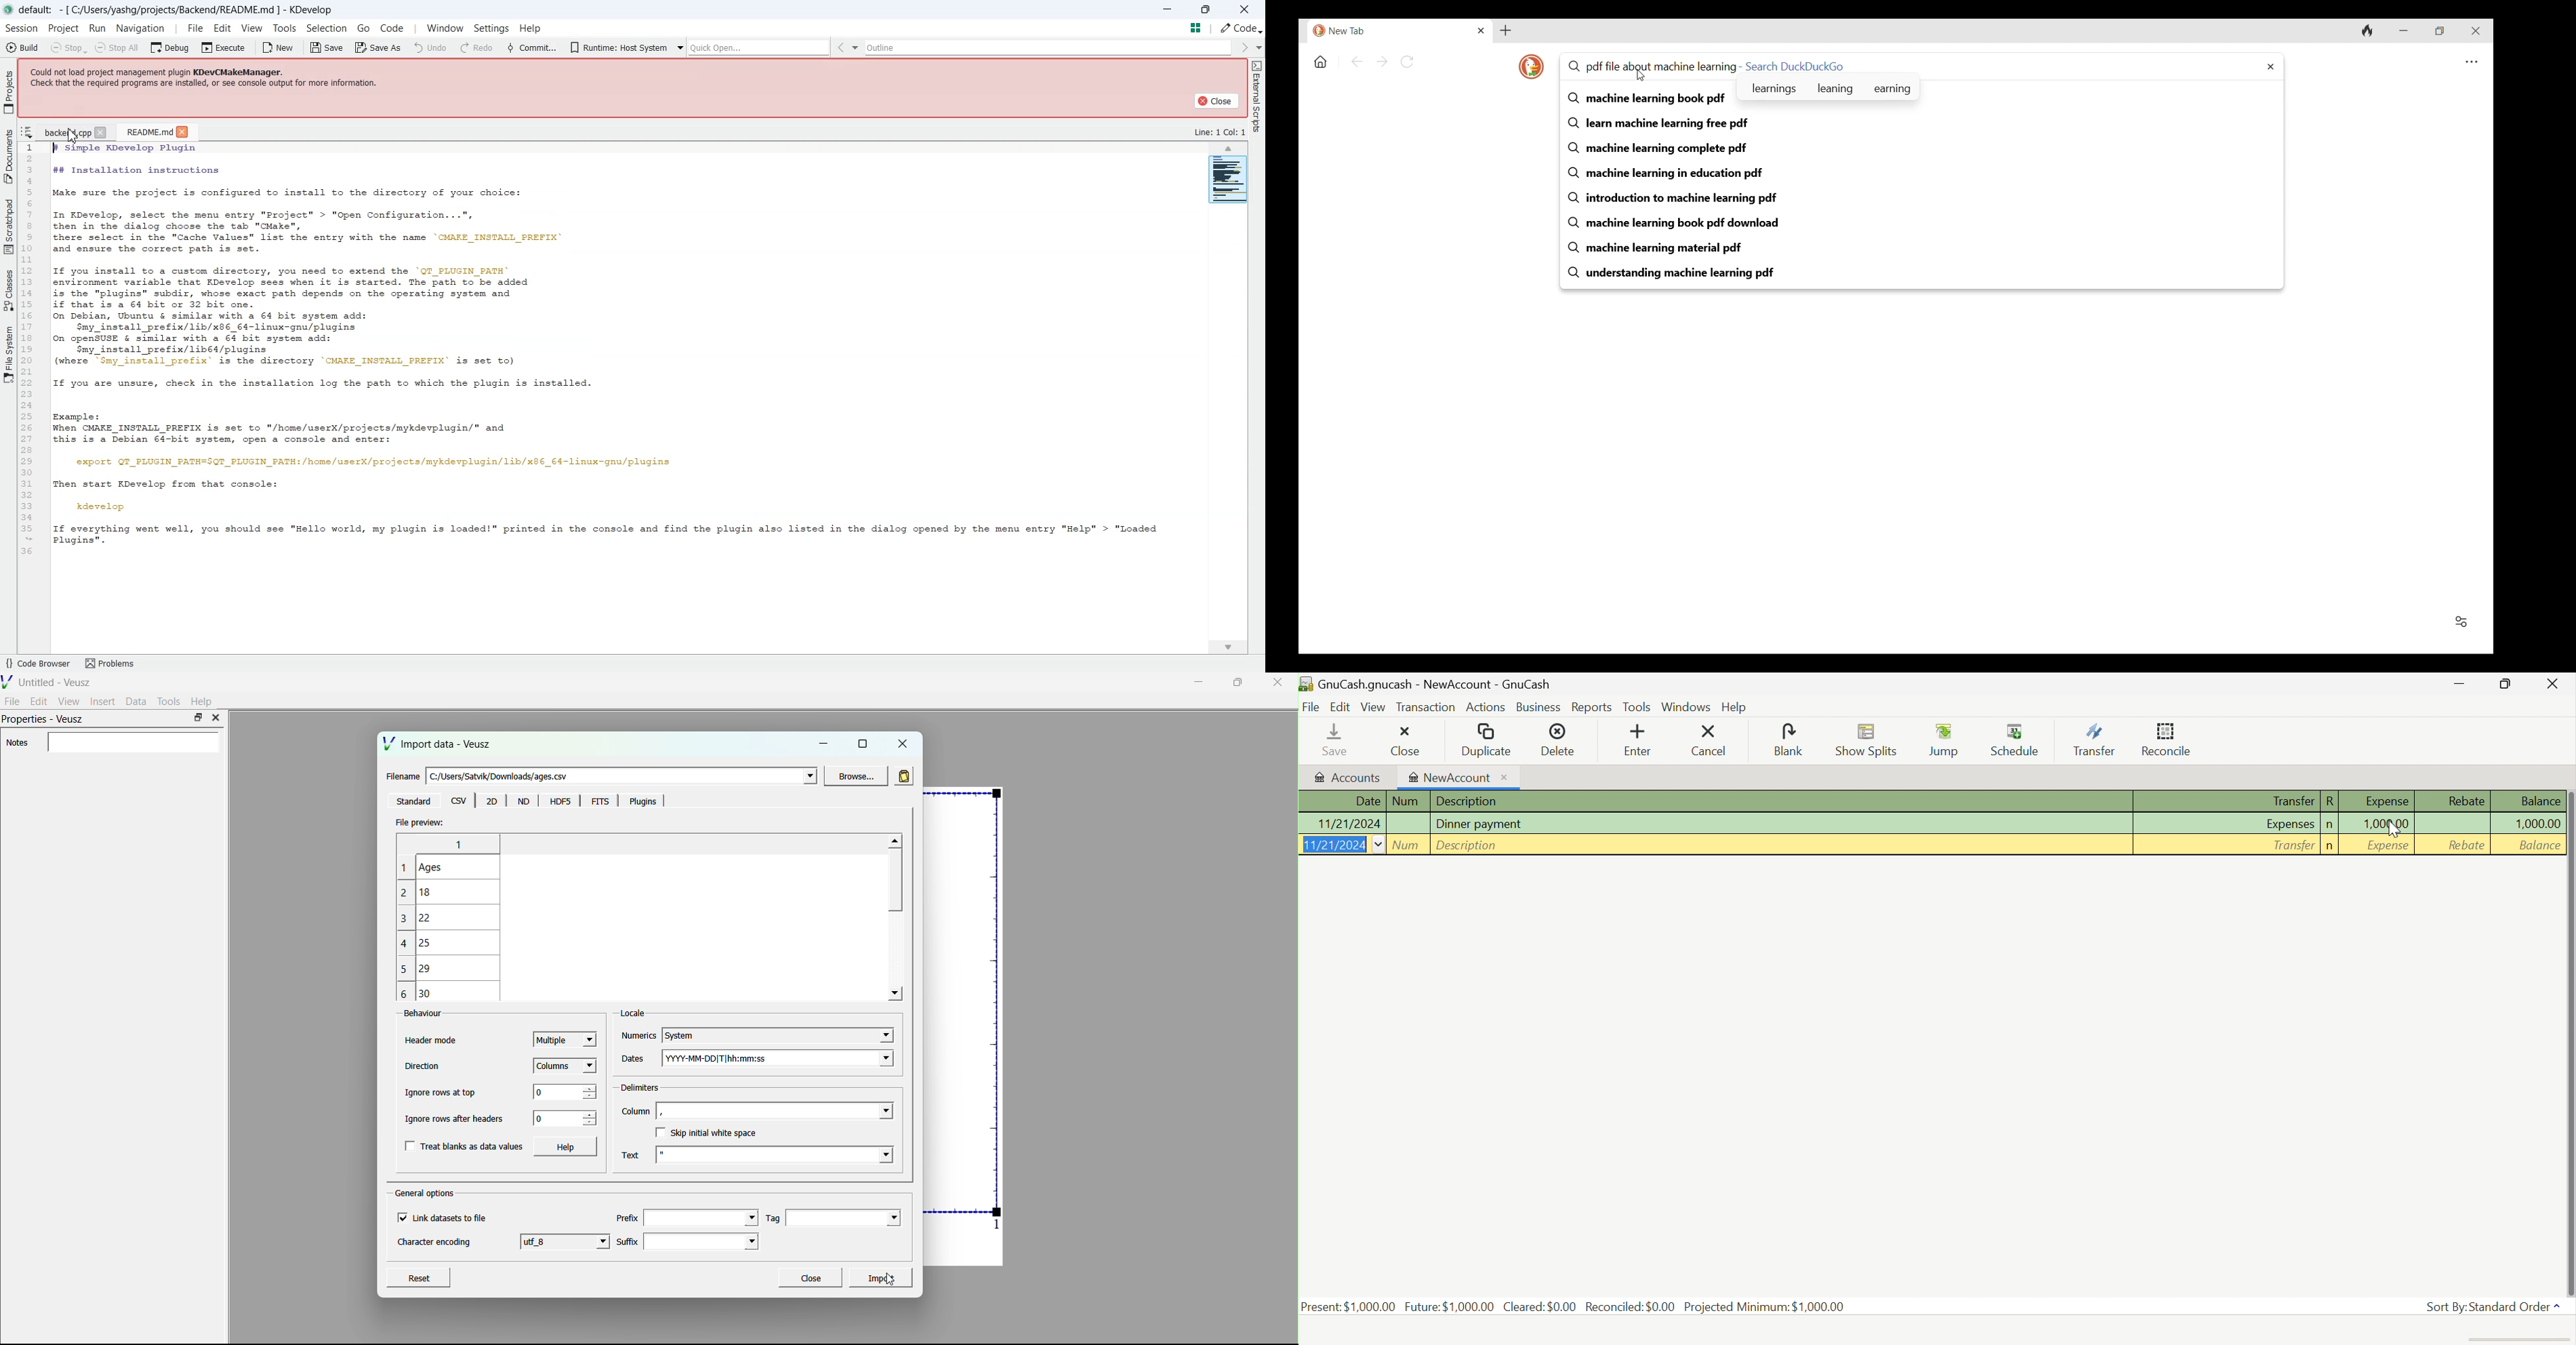 This screenshot has width=2576, height=1372. I want to click on Behaviour, so click(424, 1014).